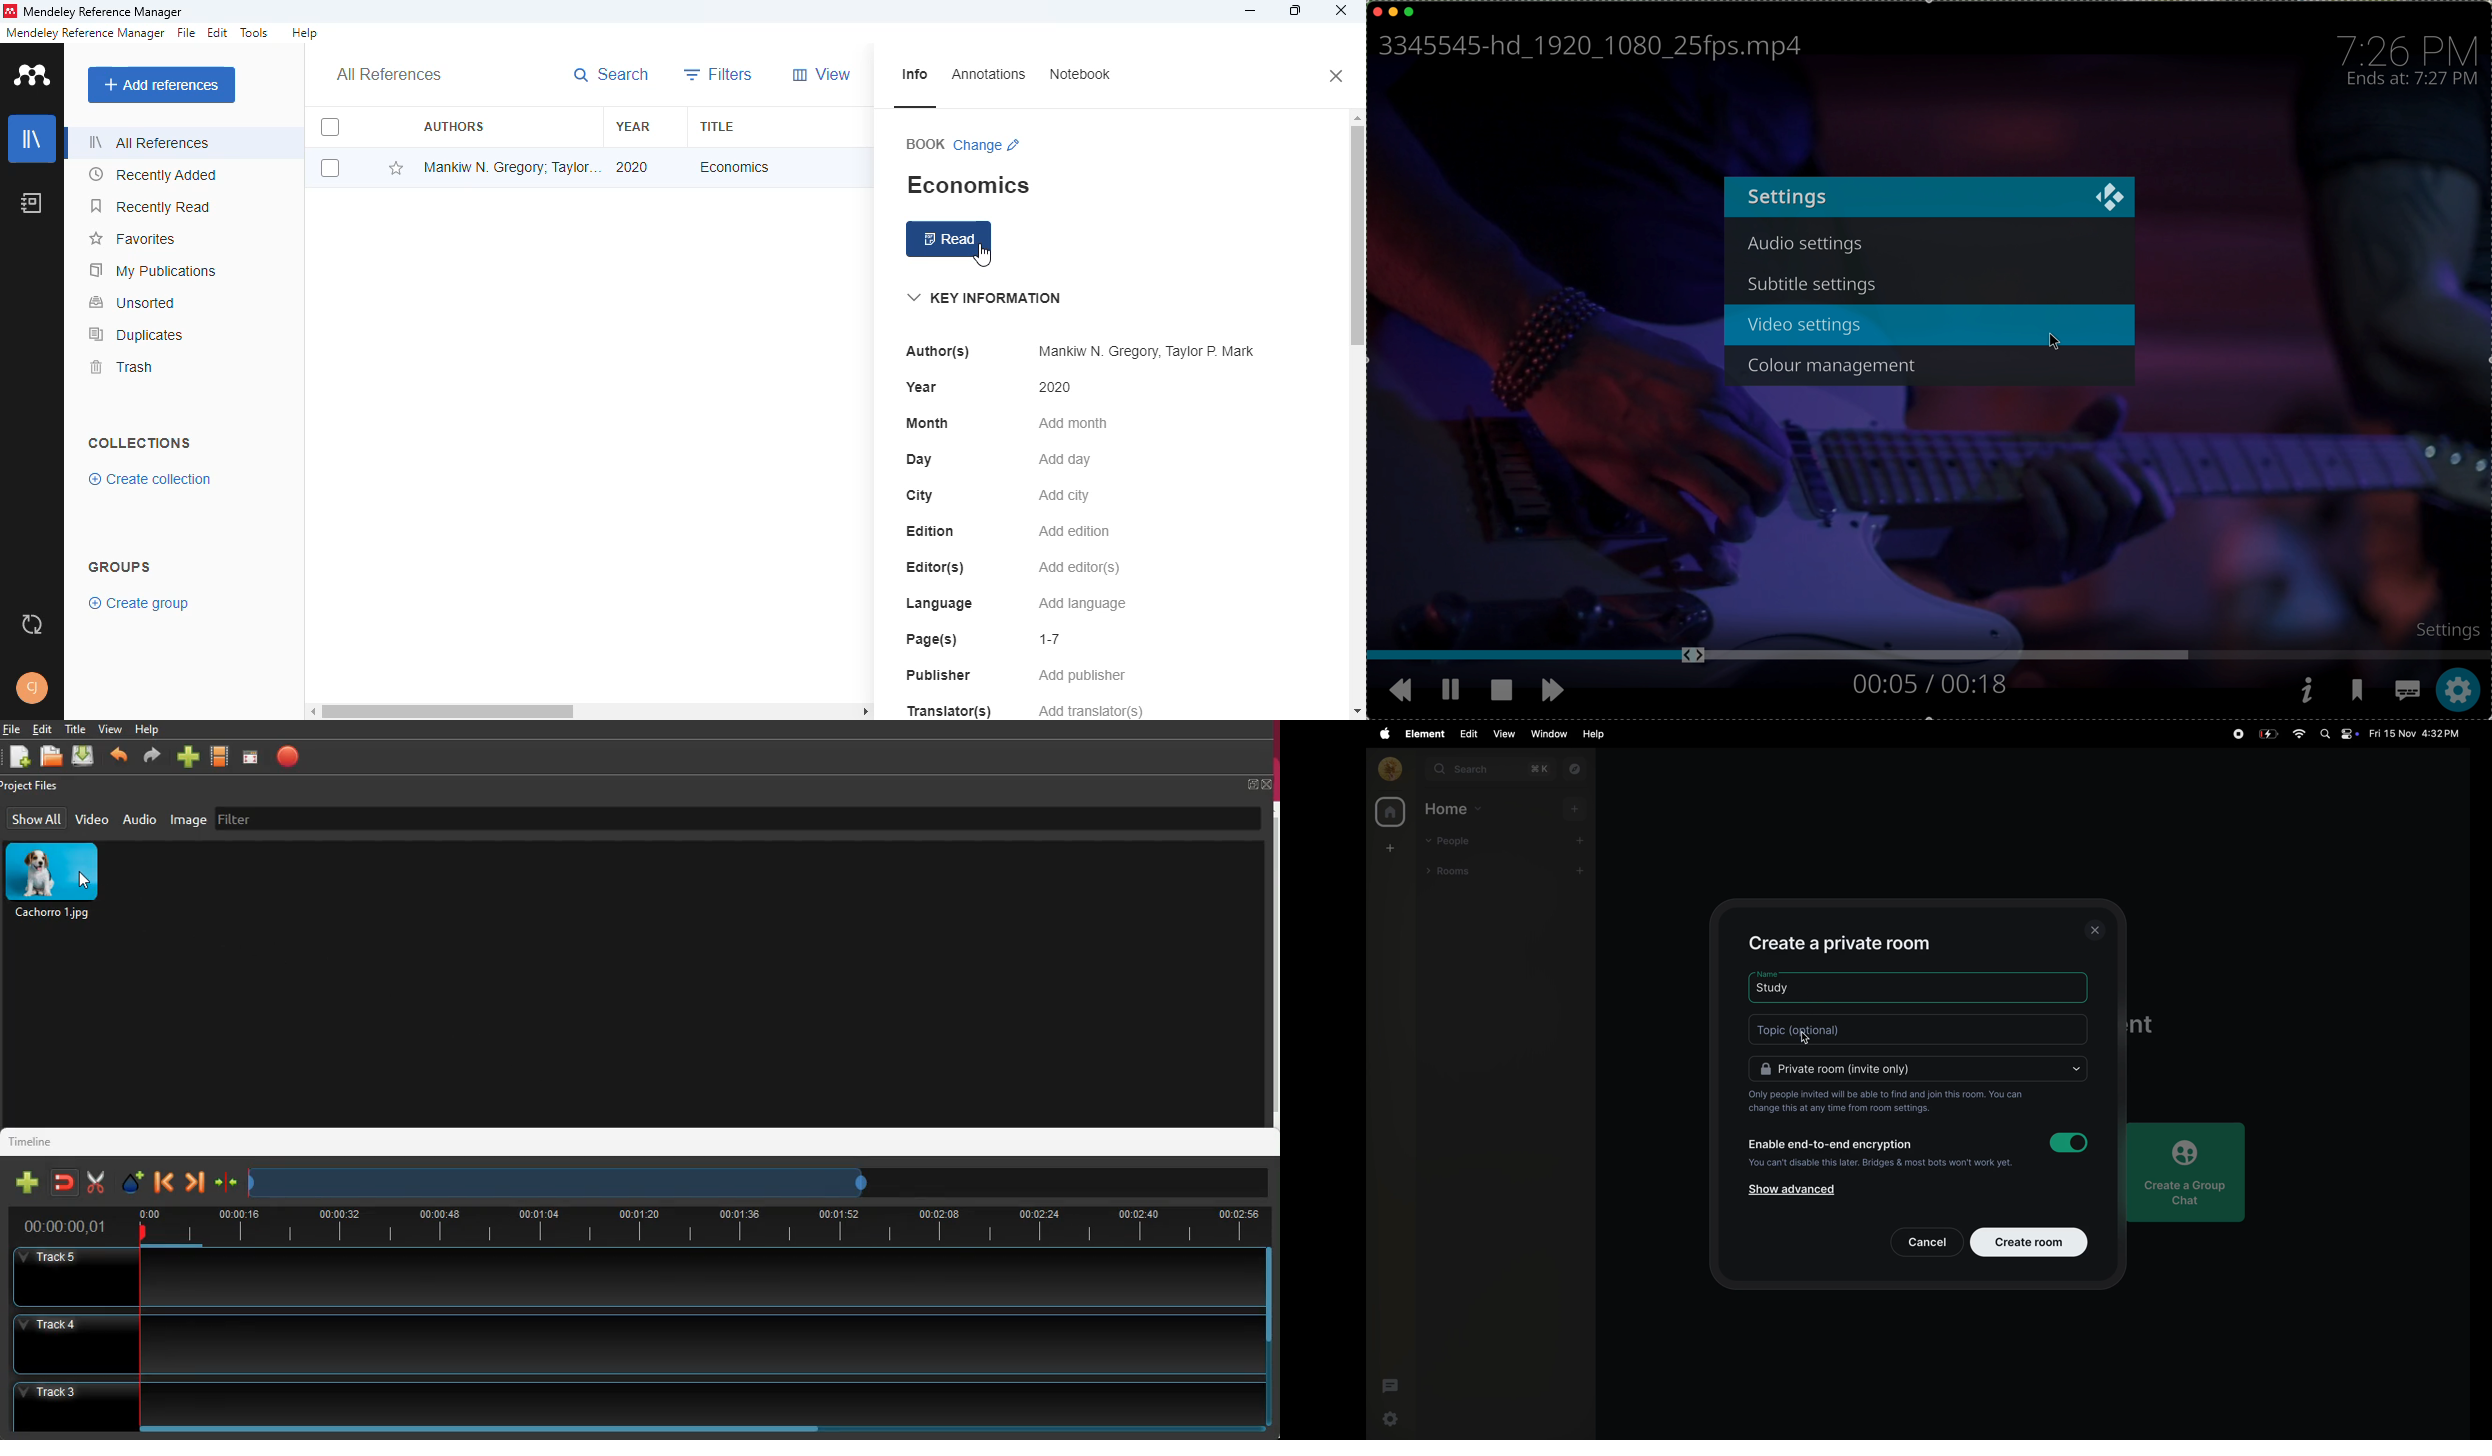  What do you see at coordinates (1394, 690) in the screenshot?
I see `go back` at bounding box center [1394, 690].